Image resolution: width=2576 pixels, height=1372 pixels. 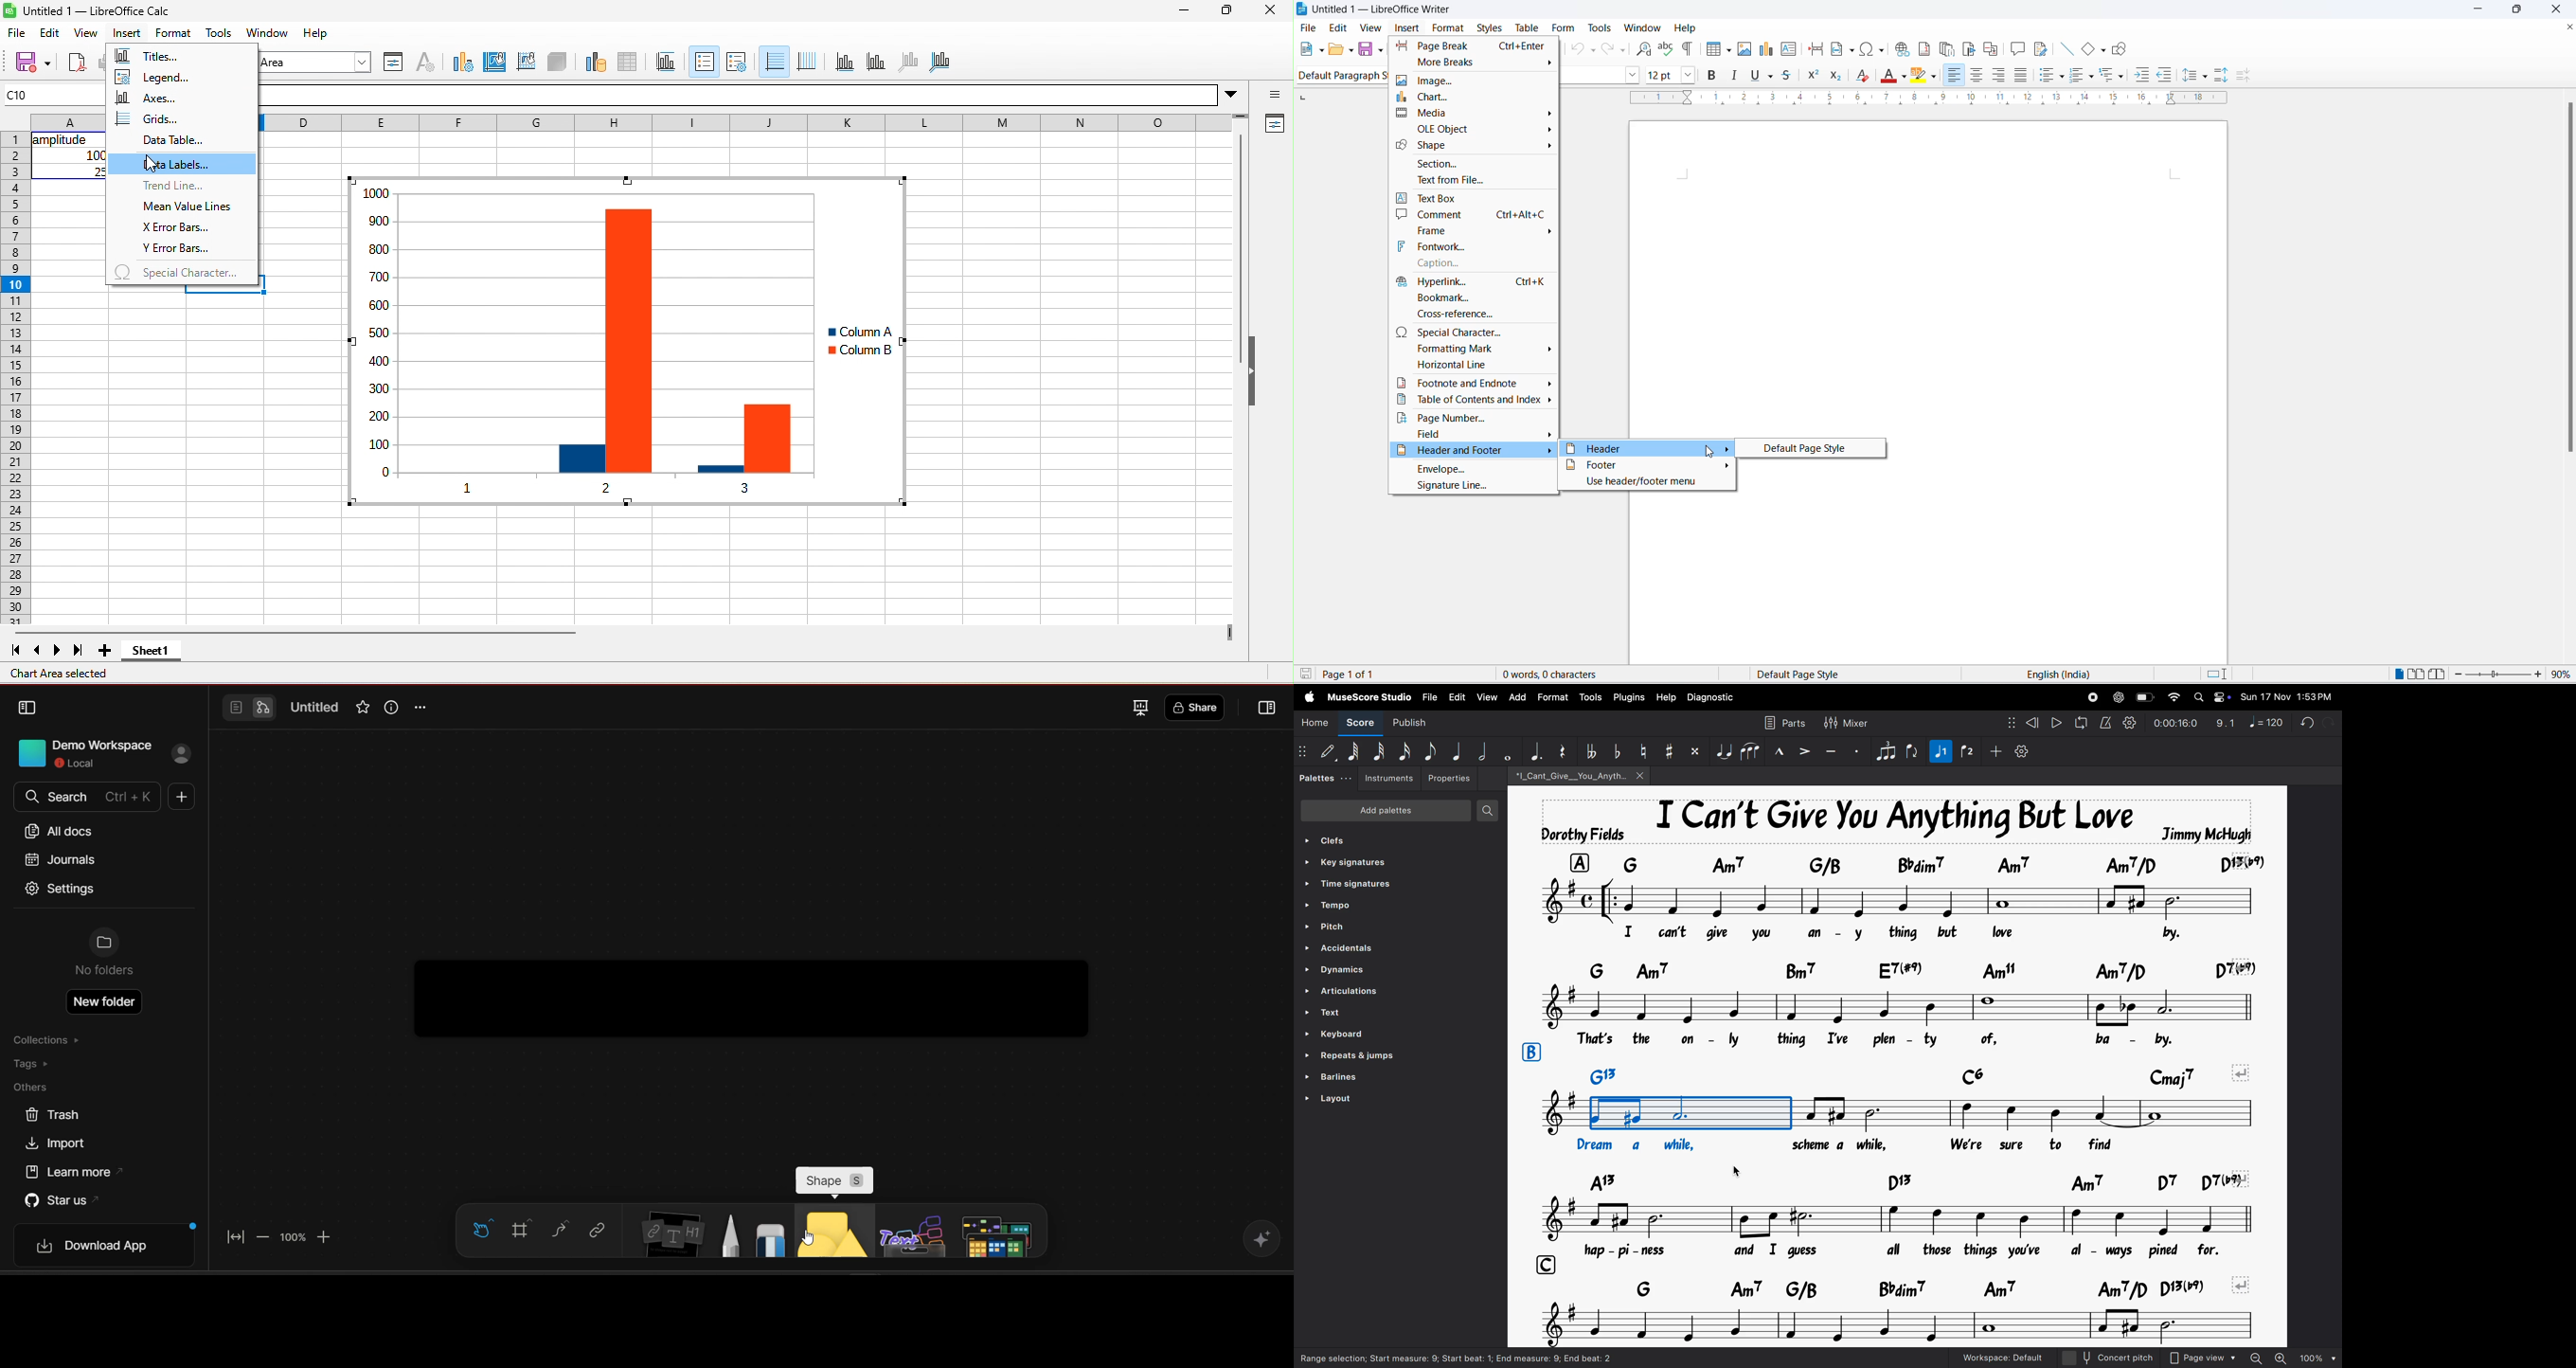 What do you see at coordinates (2167, 75) in the screenshot?
I see `decrease indent` at bounding box center [2167, 75].